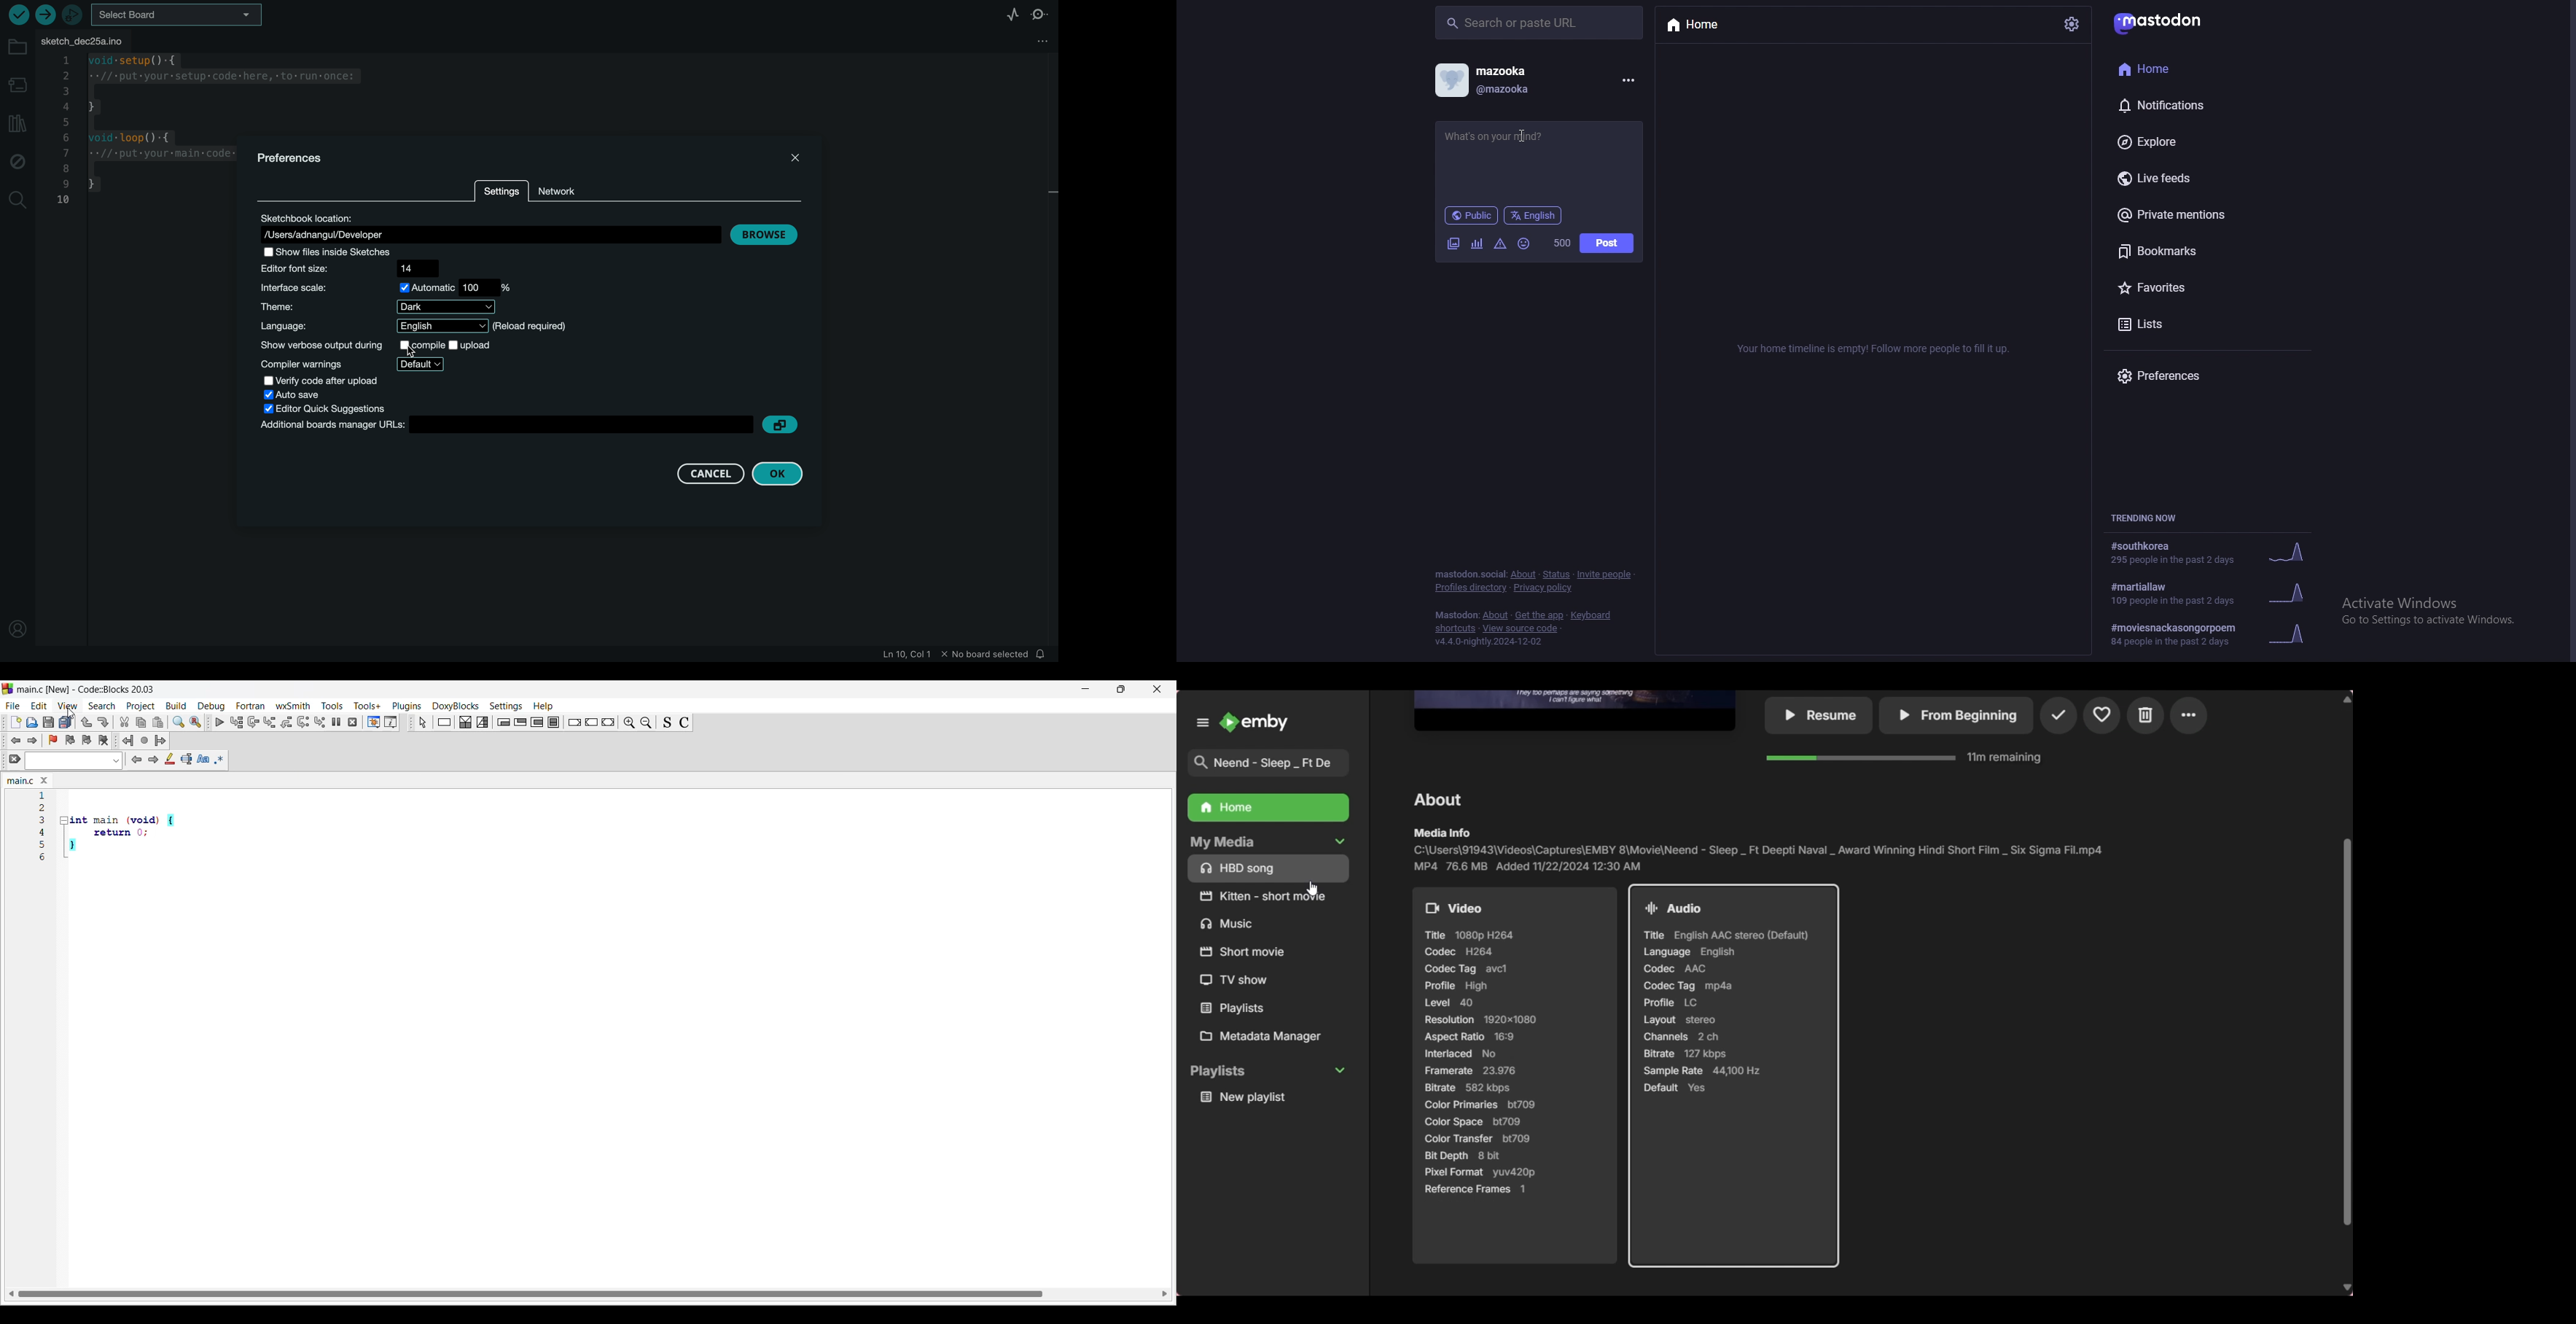  I want to click on , so click(1271, 896).